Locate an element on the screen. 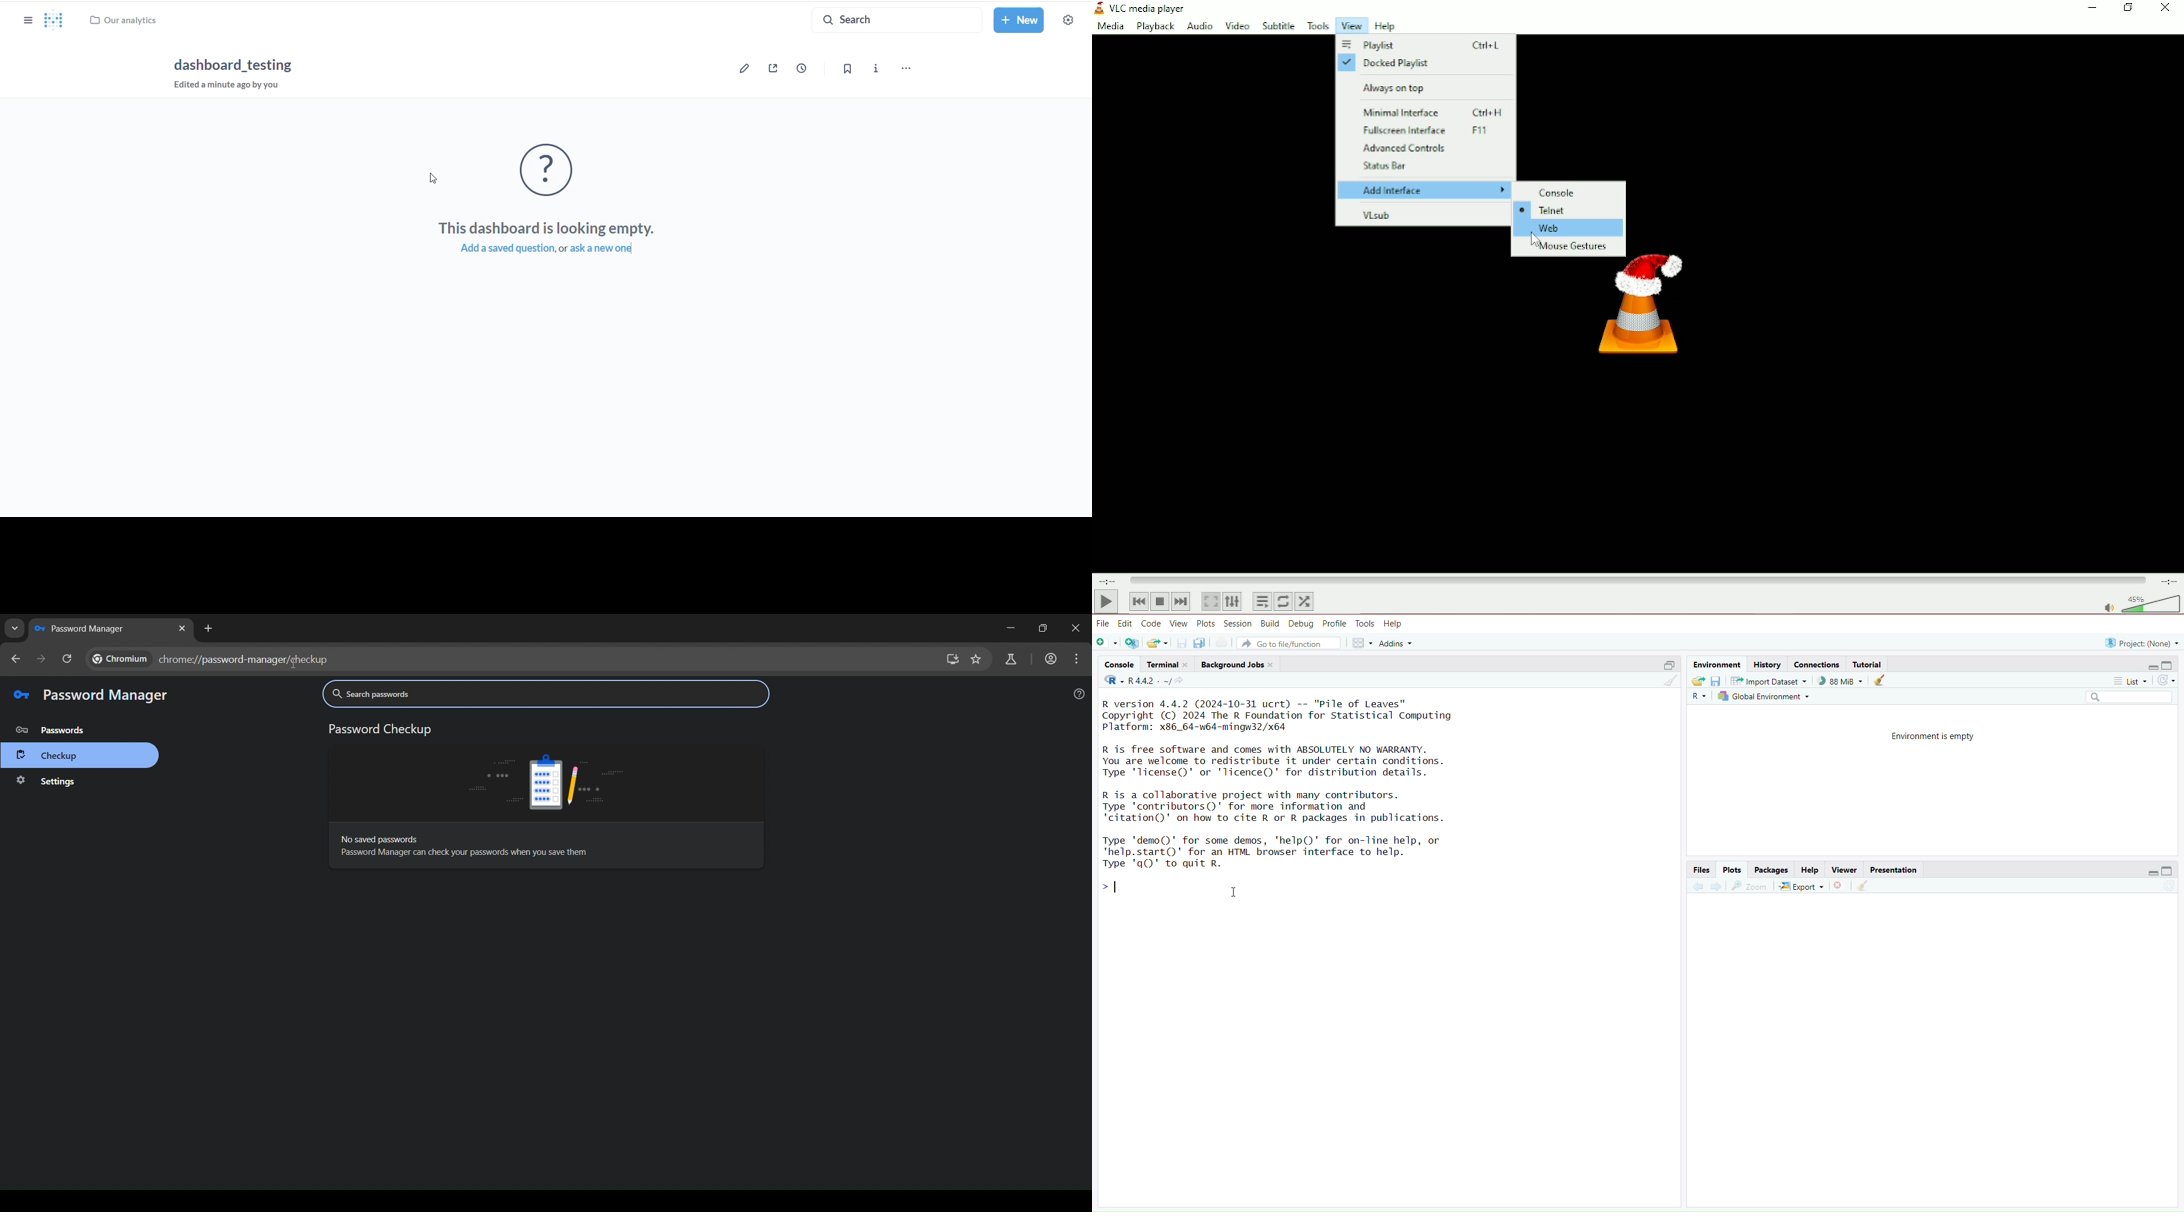 This screenshot has width=2184, height=1232. Presentation is located at coordinates (1895, 869).